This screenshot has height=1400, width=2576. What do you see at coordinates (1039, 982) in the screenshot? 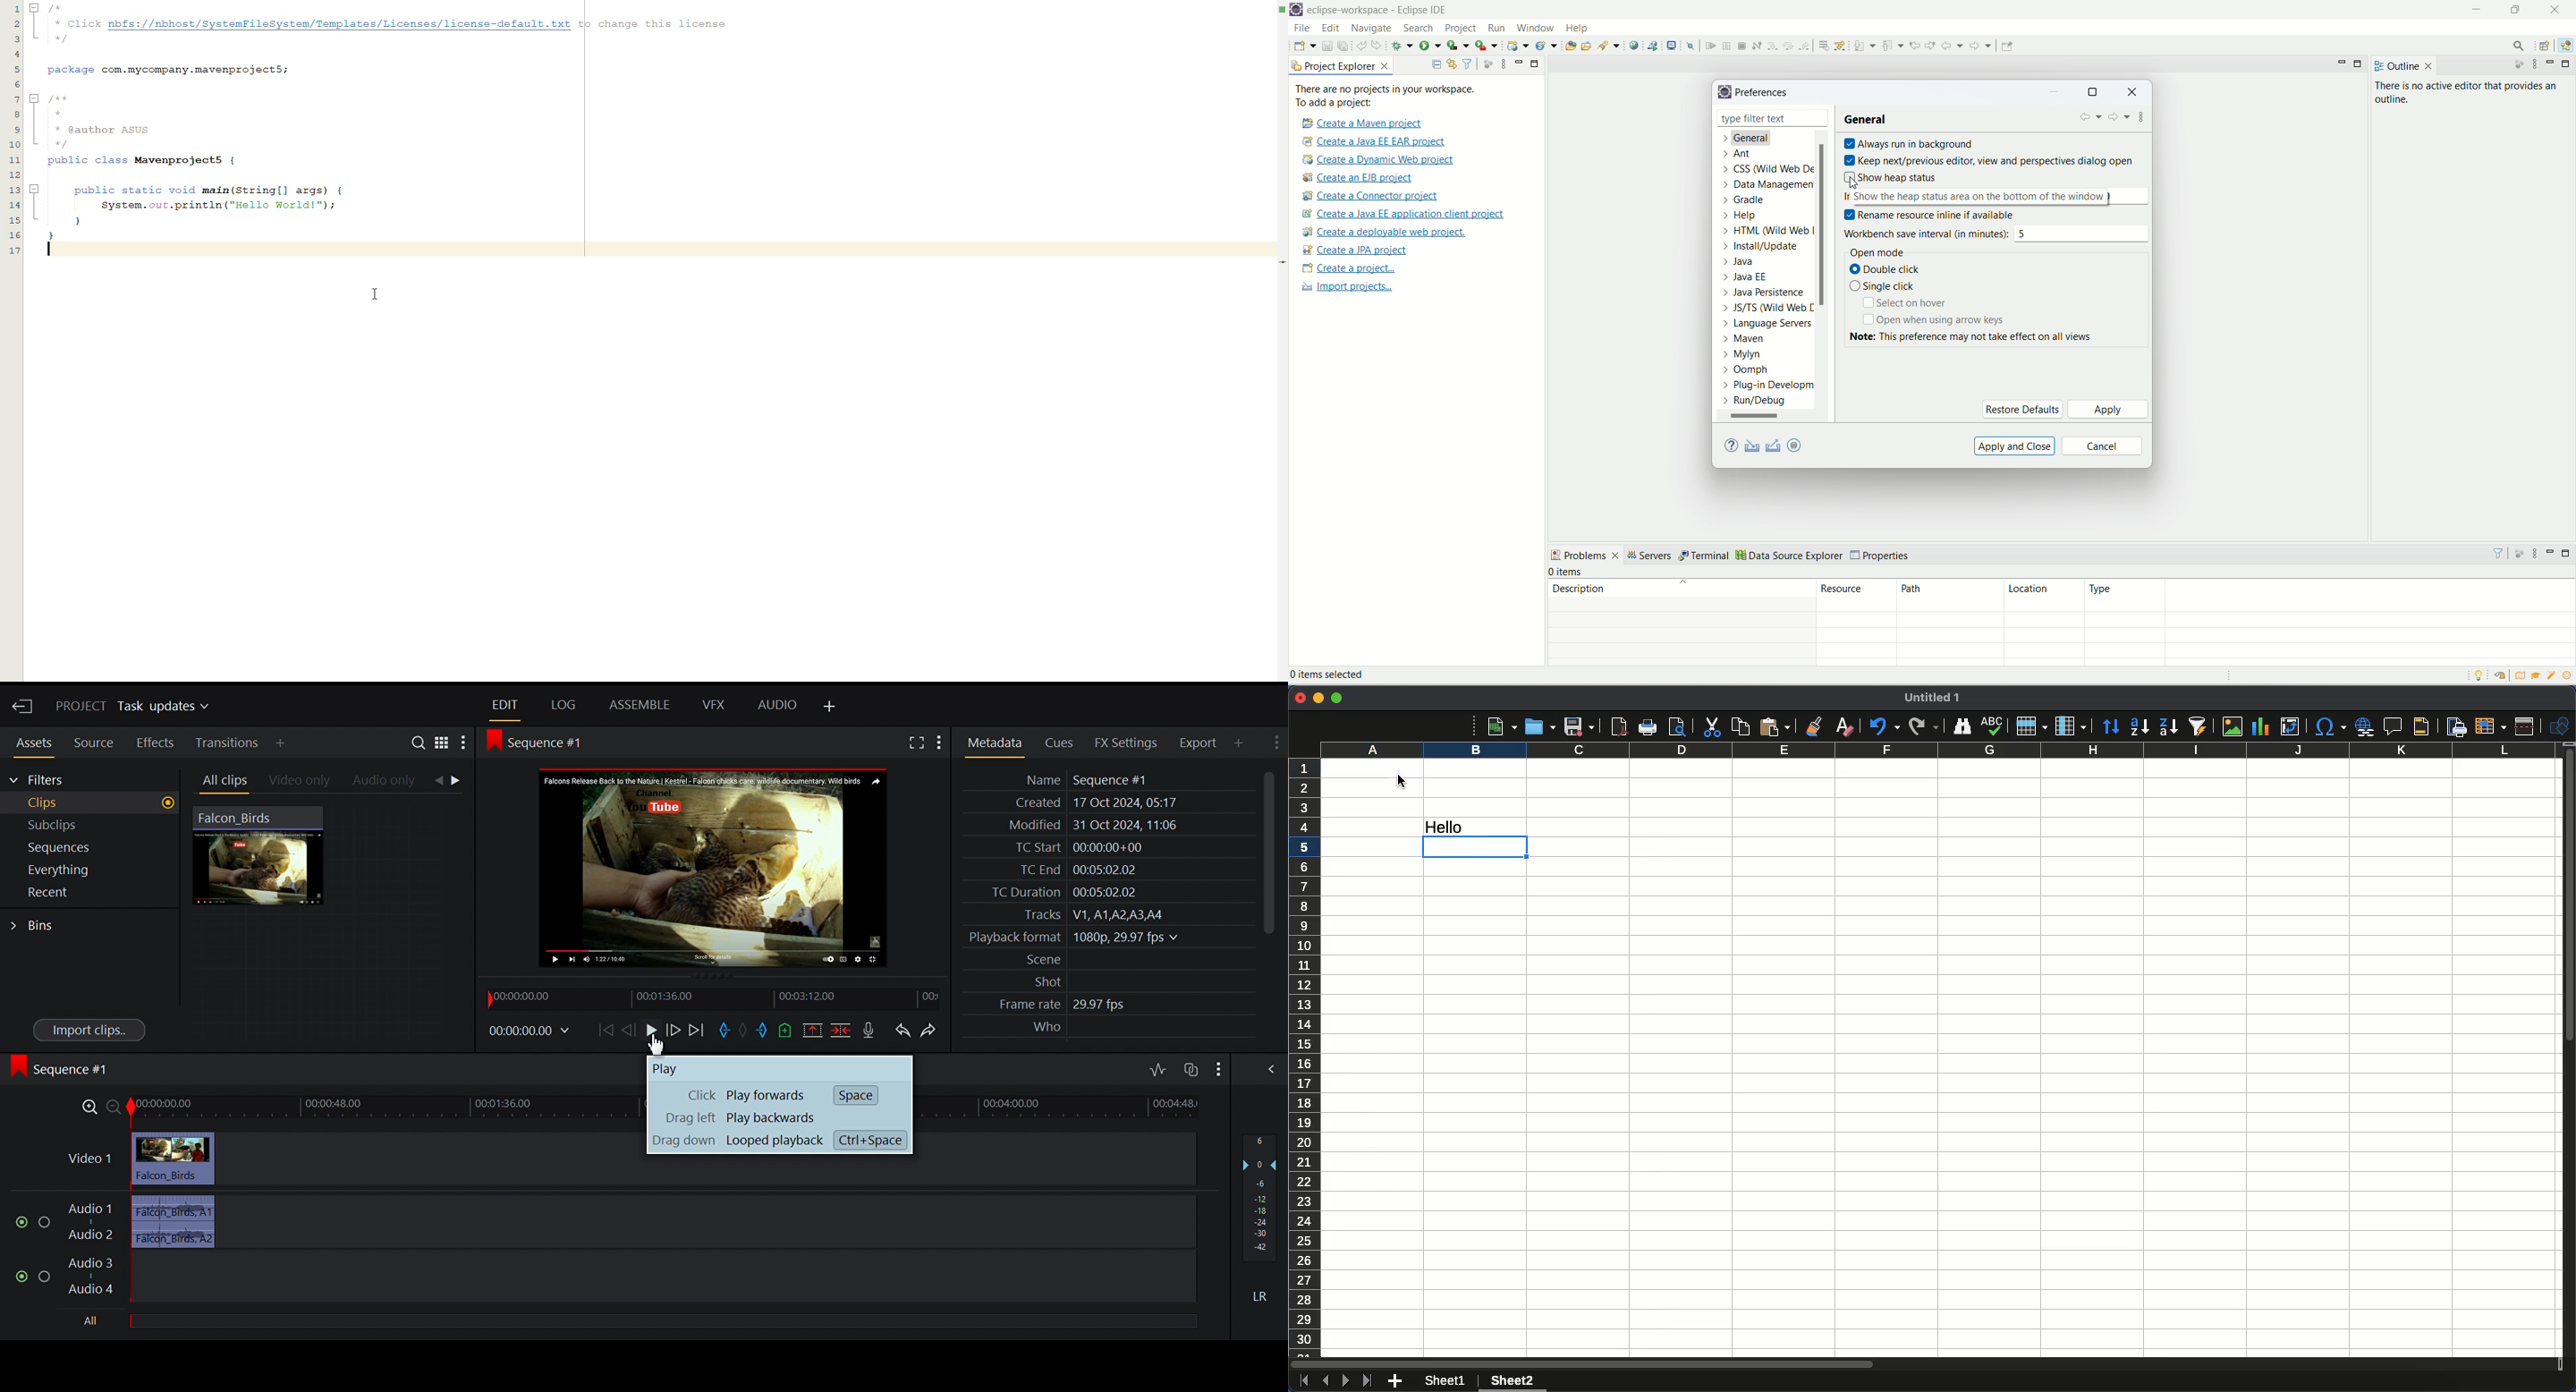
I see `Shot` at bounding box center [1039, 982].